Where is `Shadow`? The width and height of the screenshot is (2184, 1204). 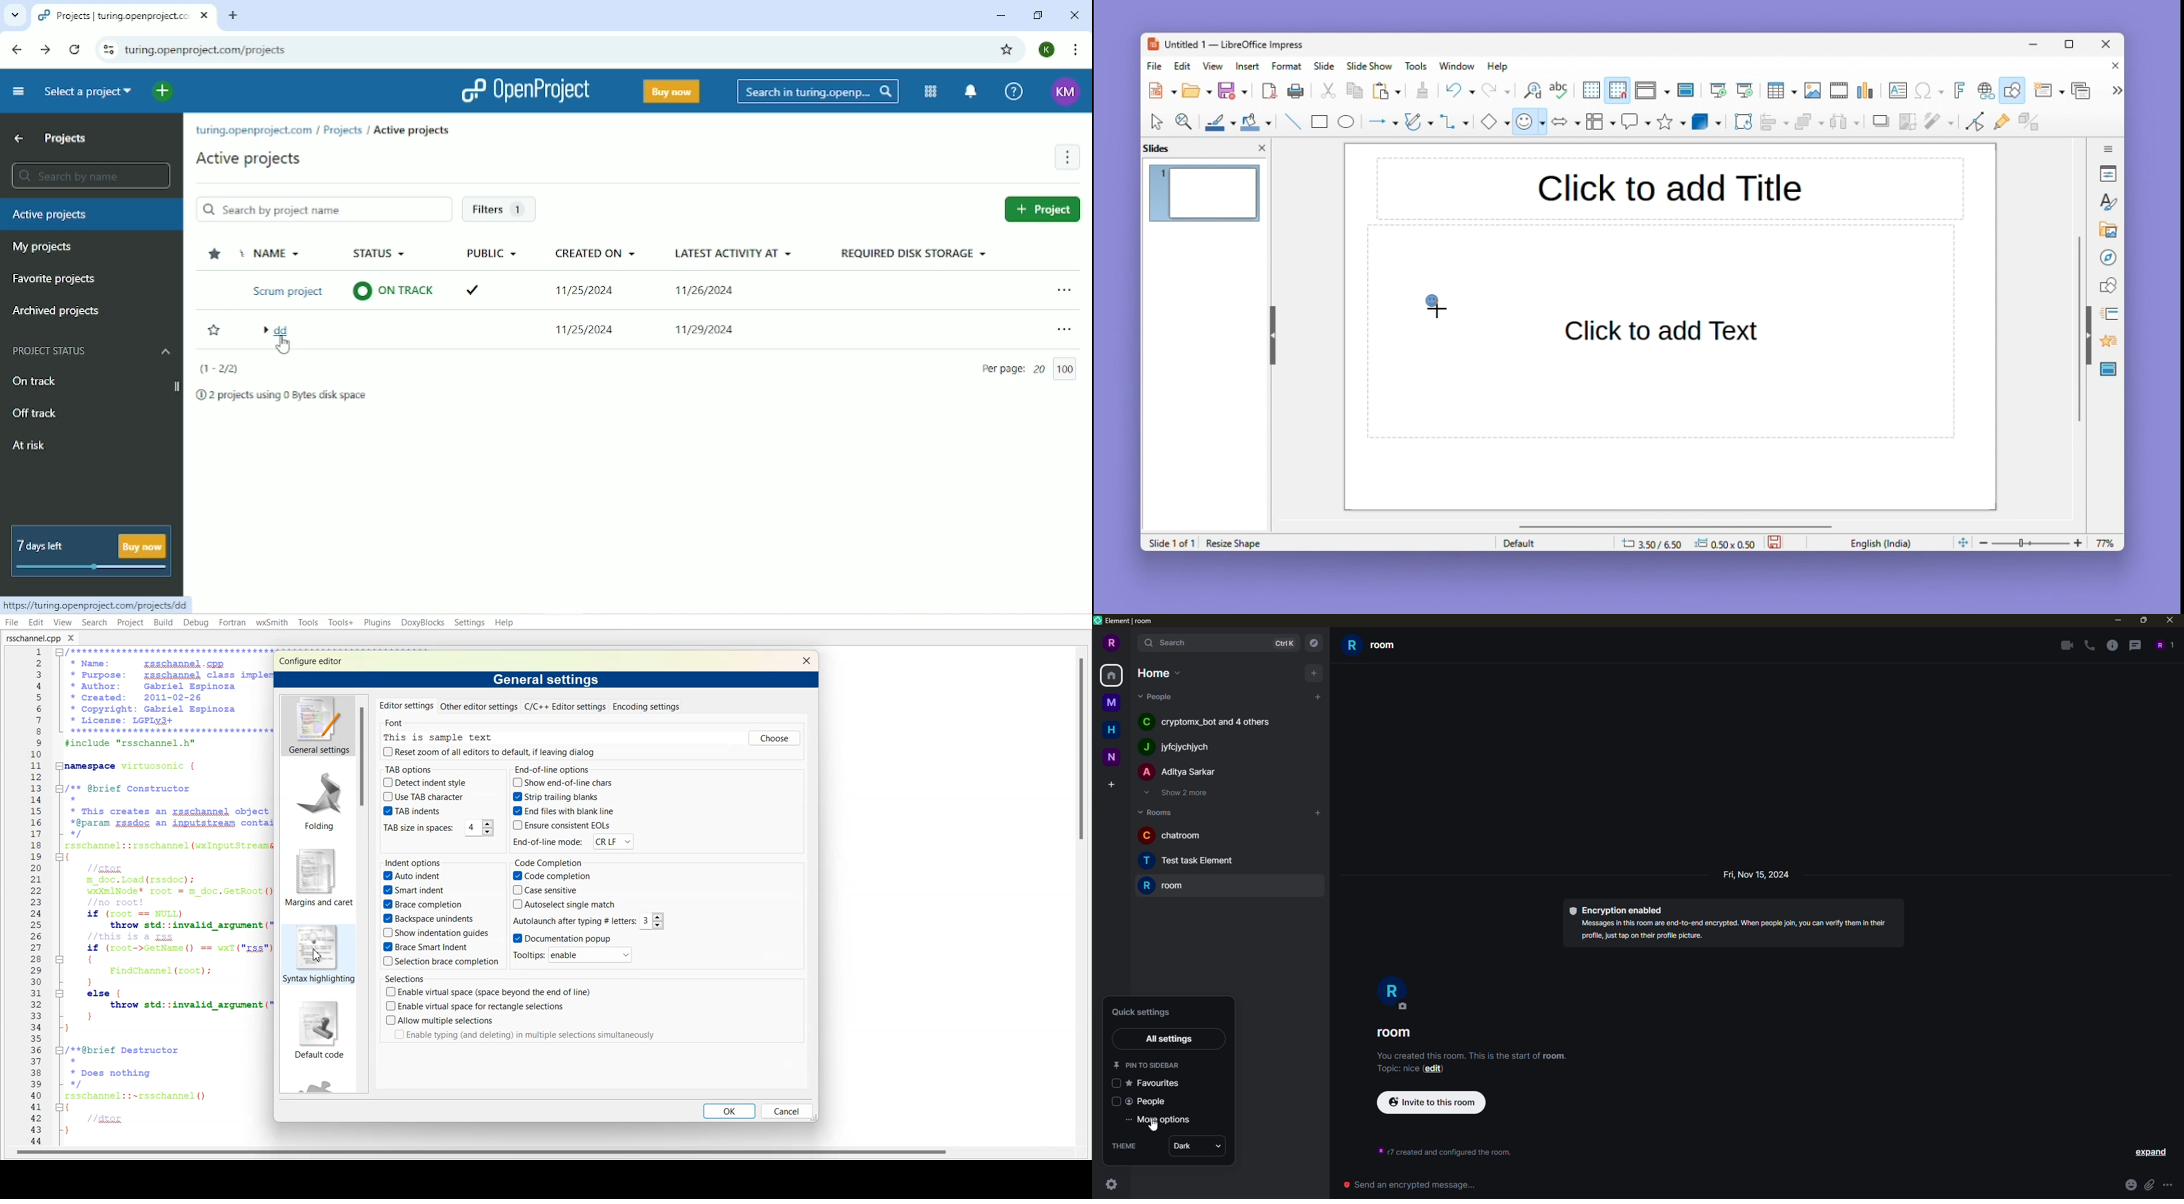
Shadow is located at coordinates (1882, 125).